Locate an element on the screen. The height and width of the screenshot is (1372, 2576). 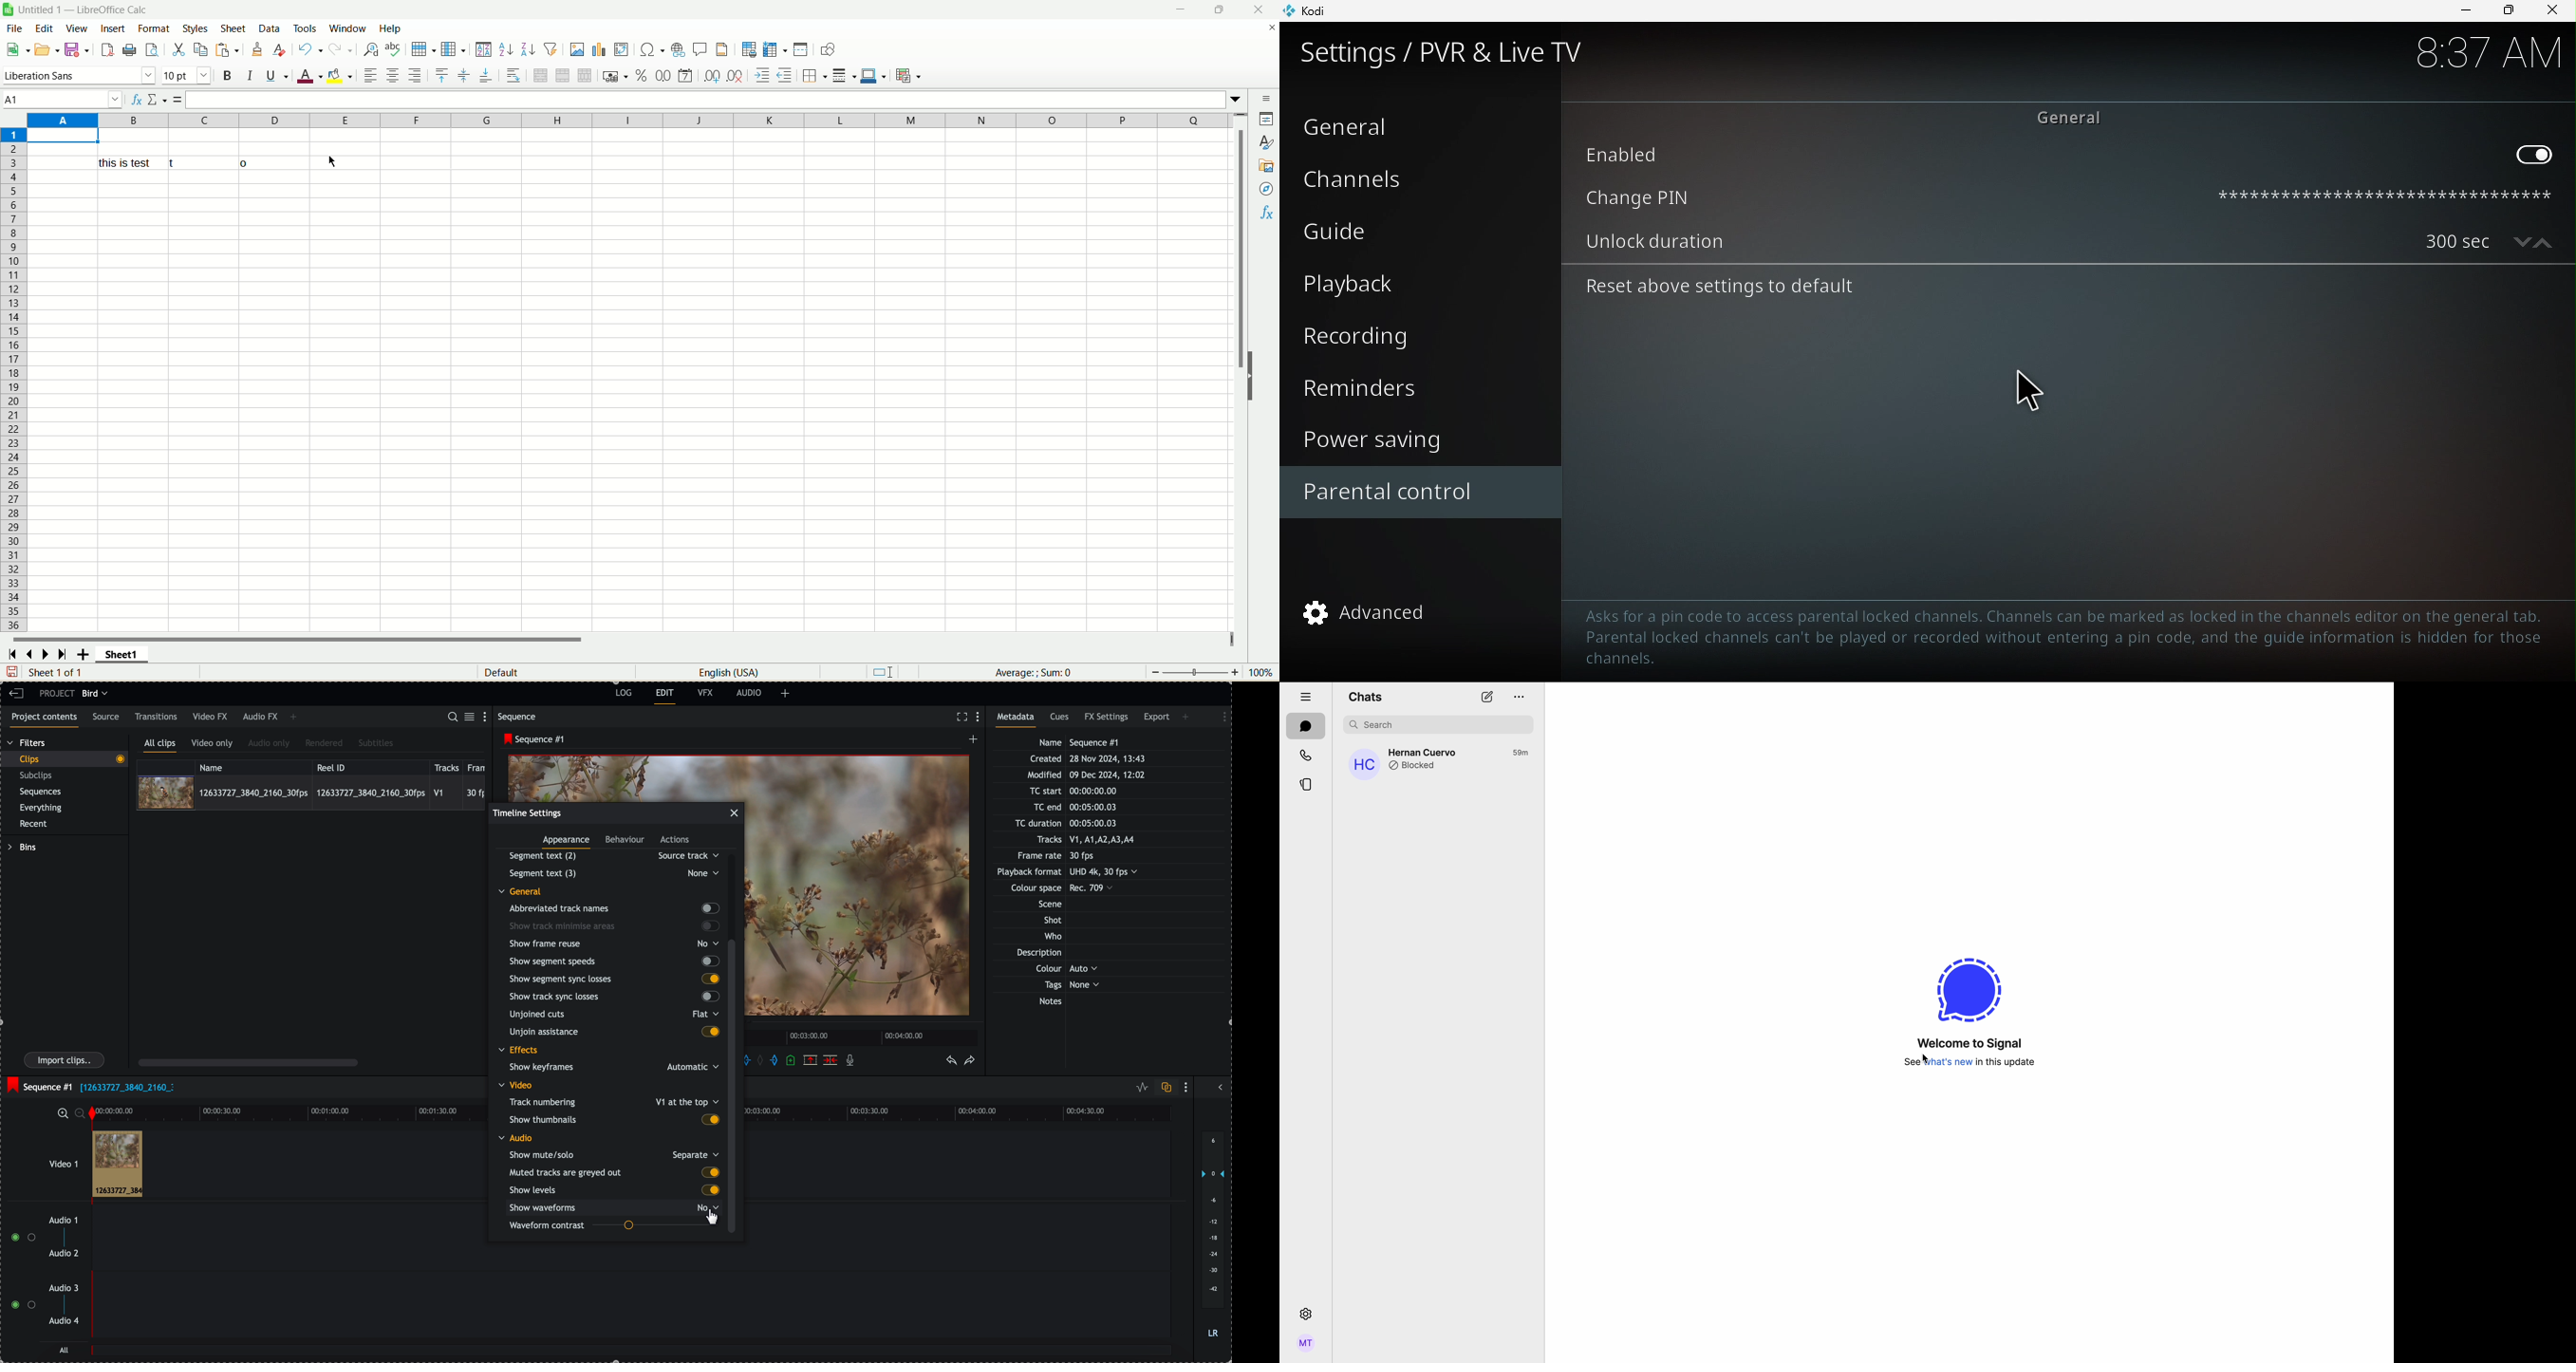
sheet1 is located at coordinates (133, 652).